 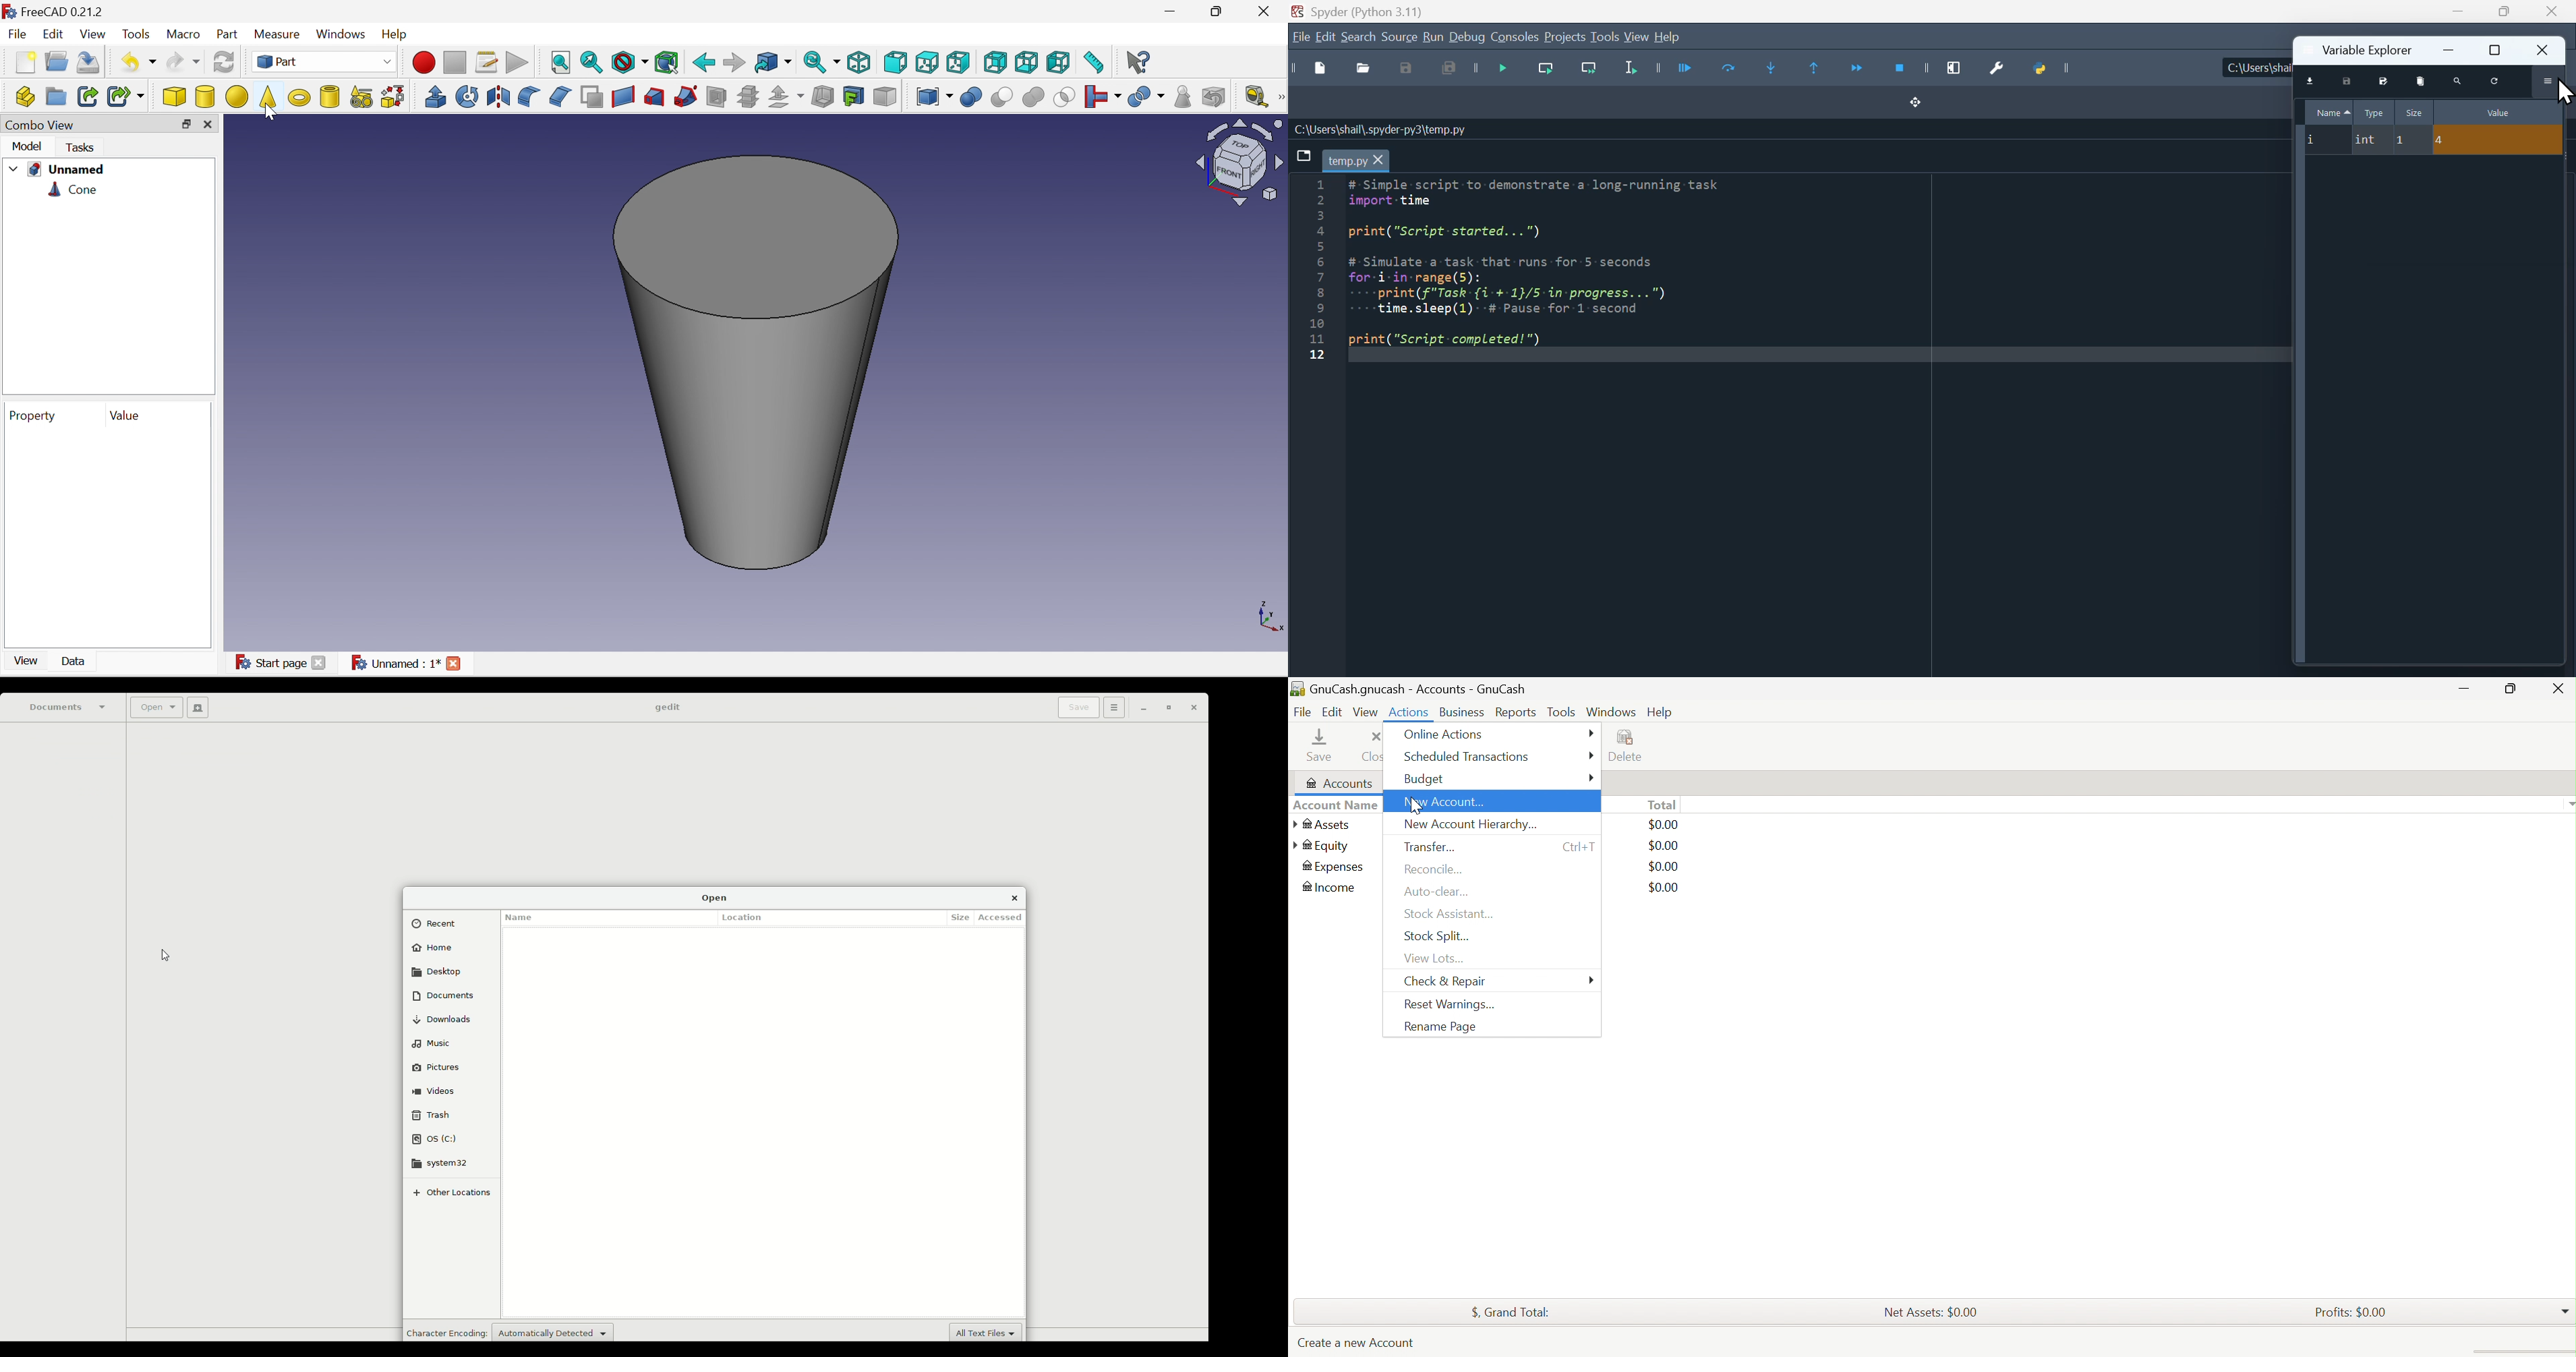 What do you see at coordinates (629, 62) in the screenshot?
I see `Draw style` at bounding box center [629, 62].